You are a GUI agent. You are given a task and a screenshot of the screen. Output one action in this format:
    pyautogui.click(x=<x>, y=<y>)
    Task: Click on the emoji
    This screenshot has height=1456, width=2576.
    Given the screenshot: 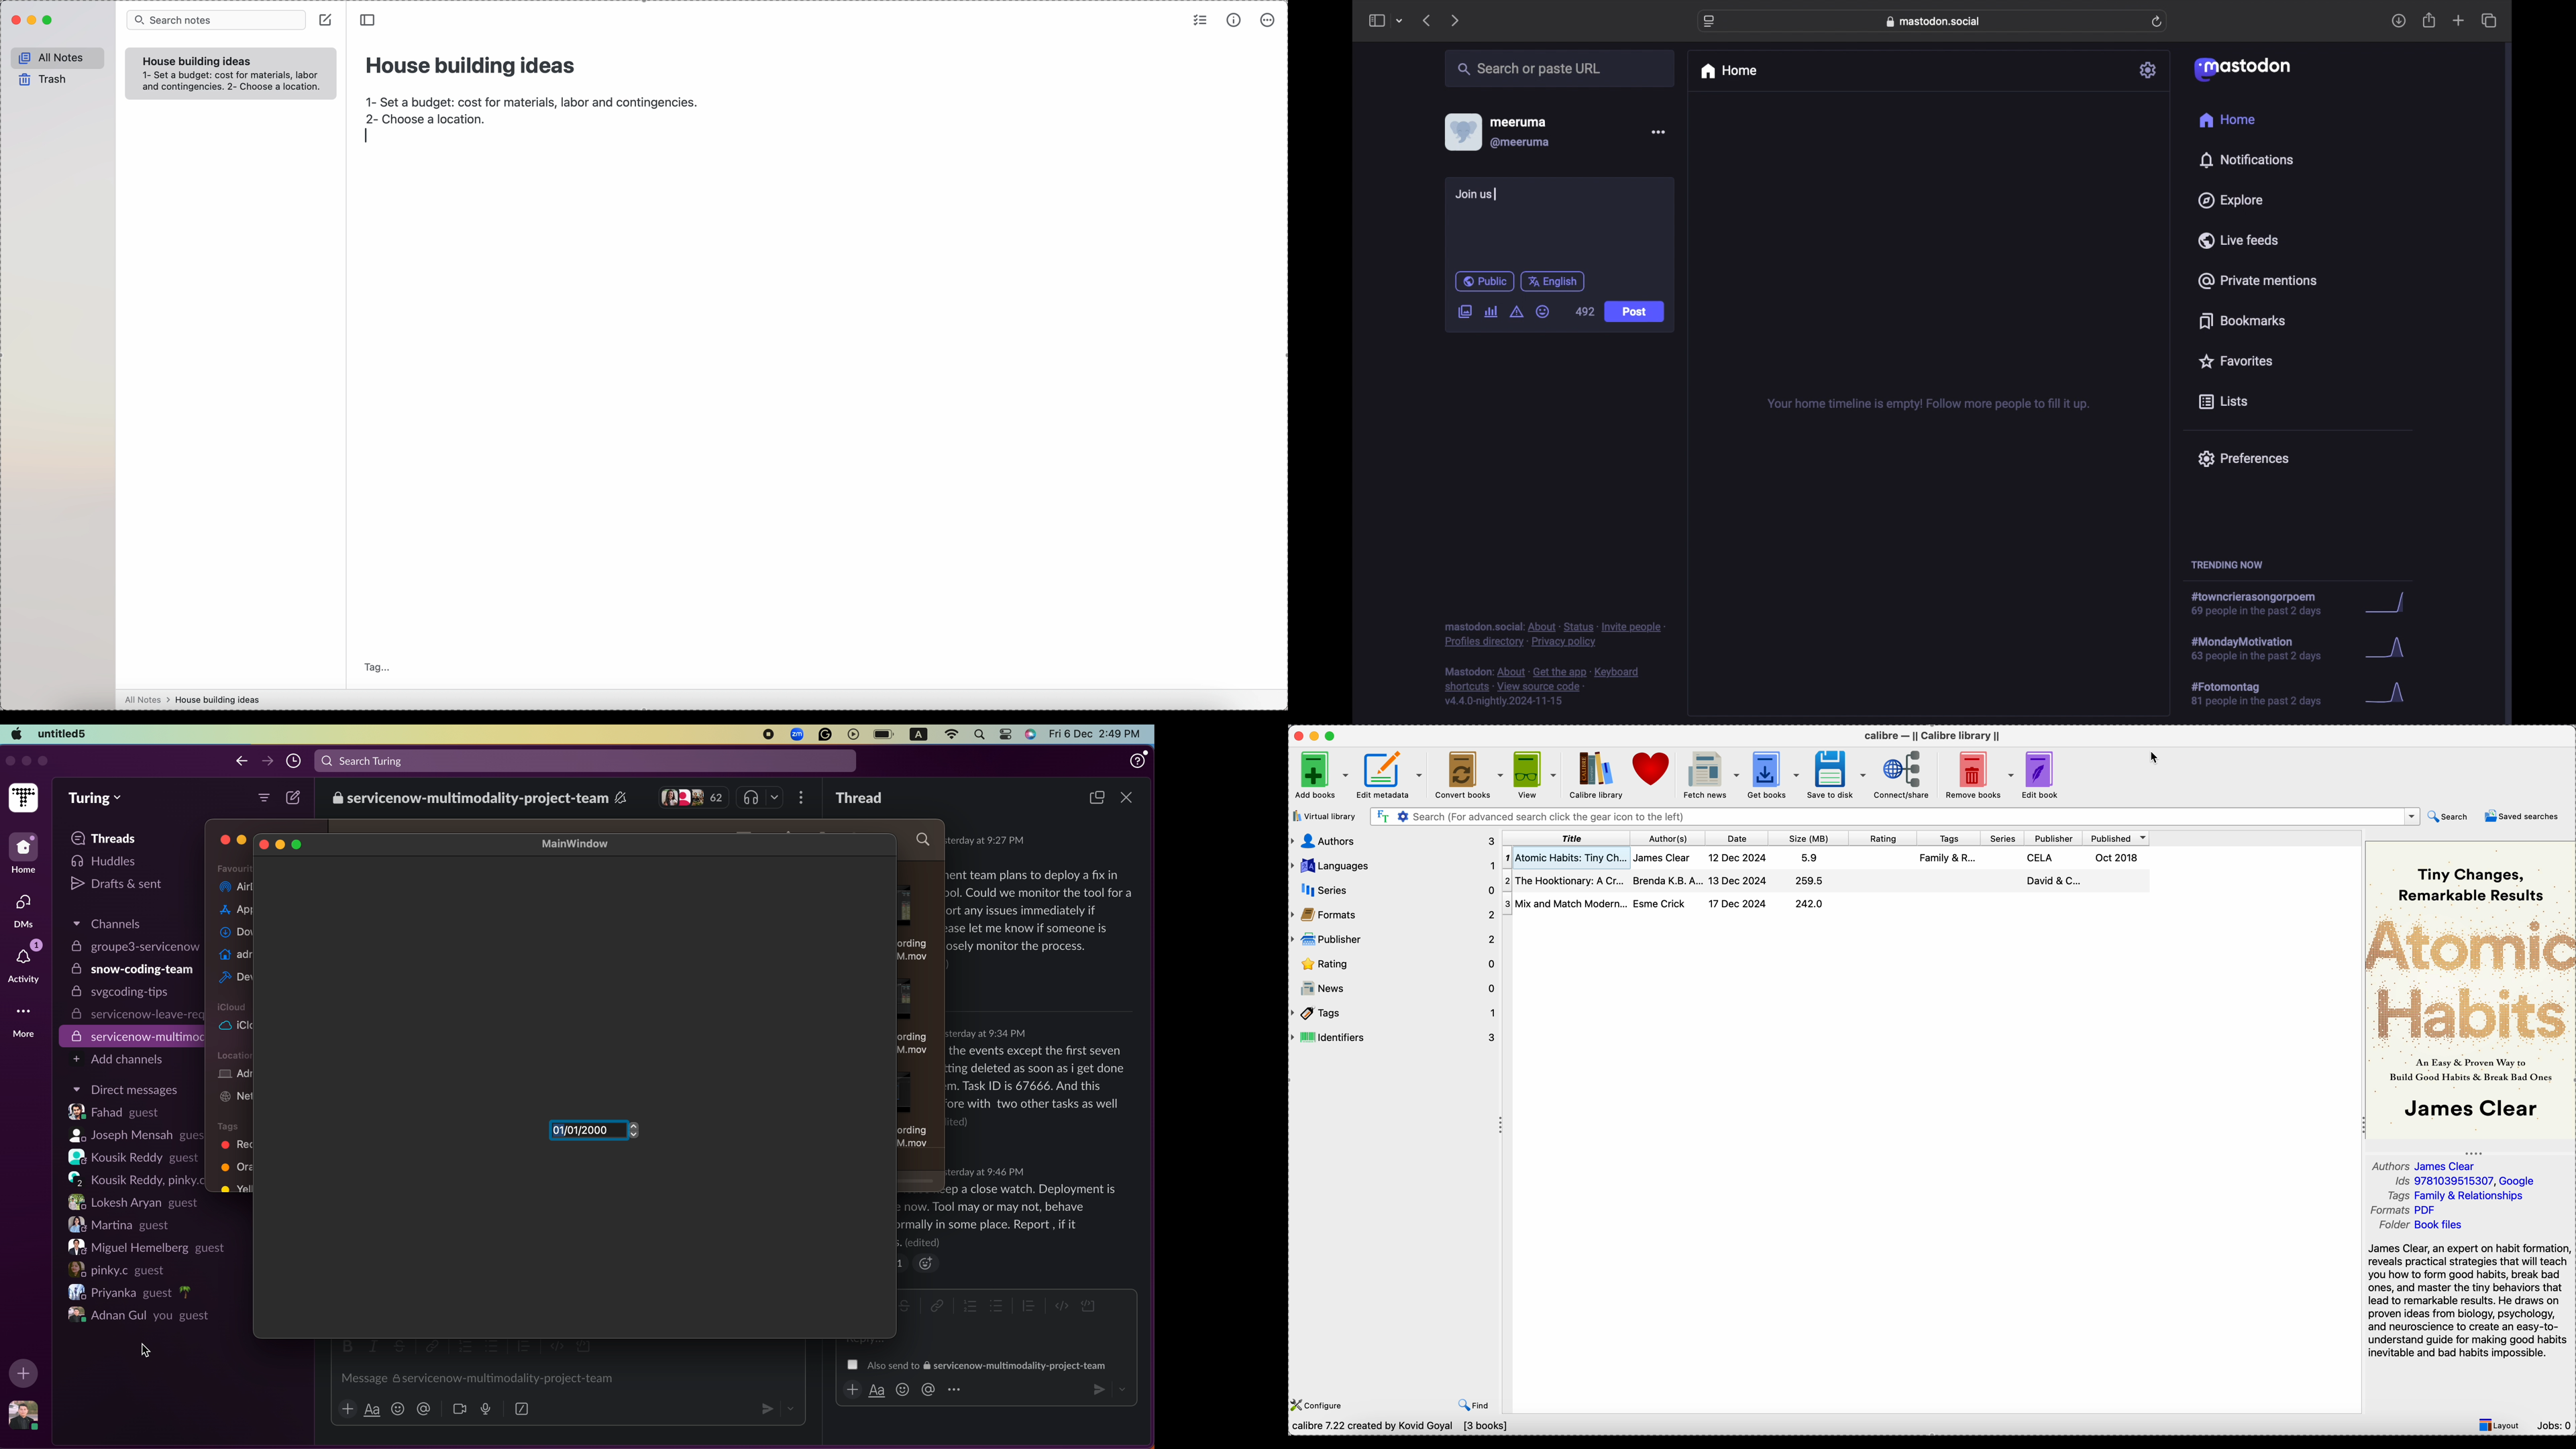 What is the action you would take?
    pyautogui.click(x=398, y=1409)
    